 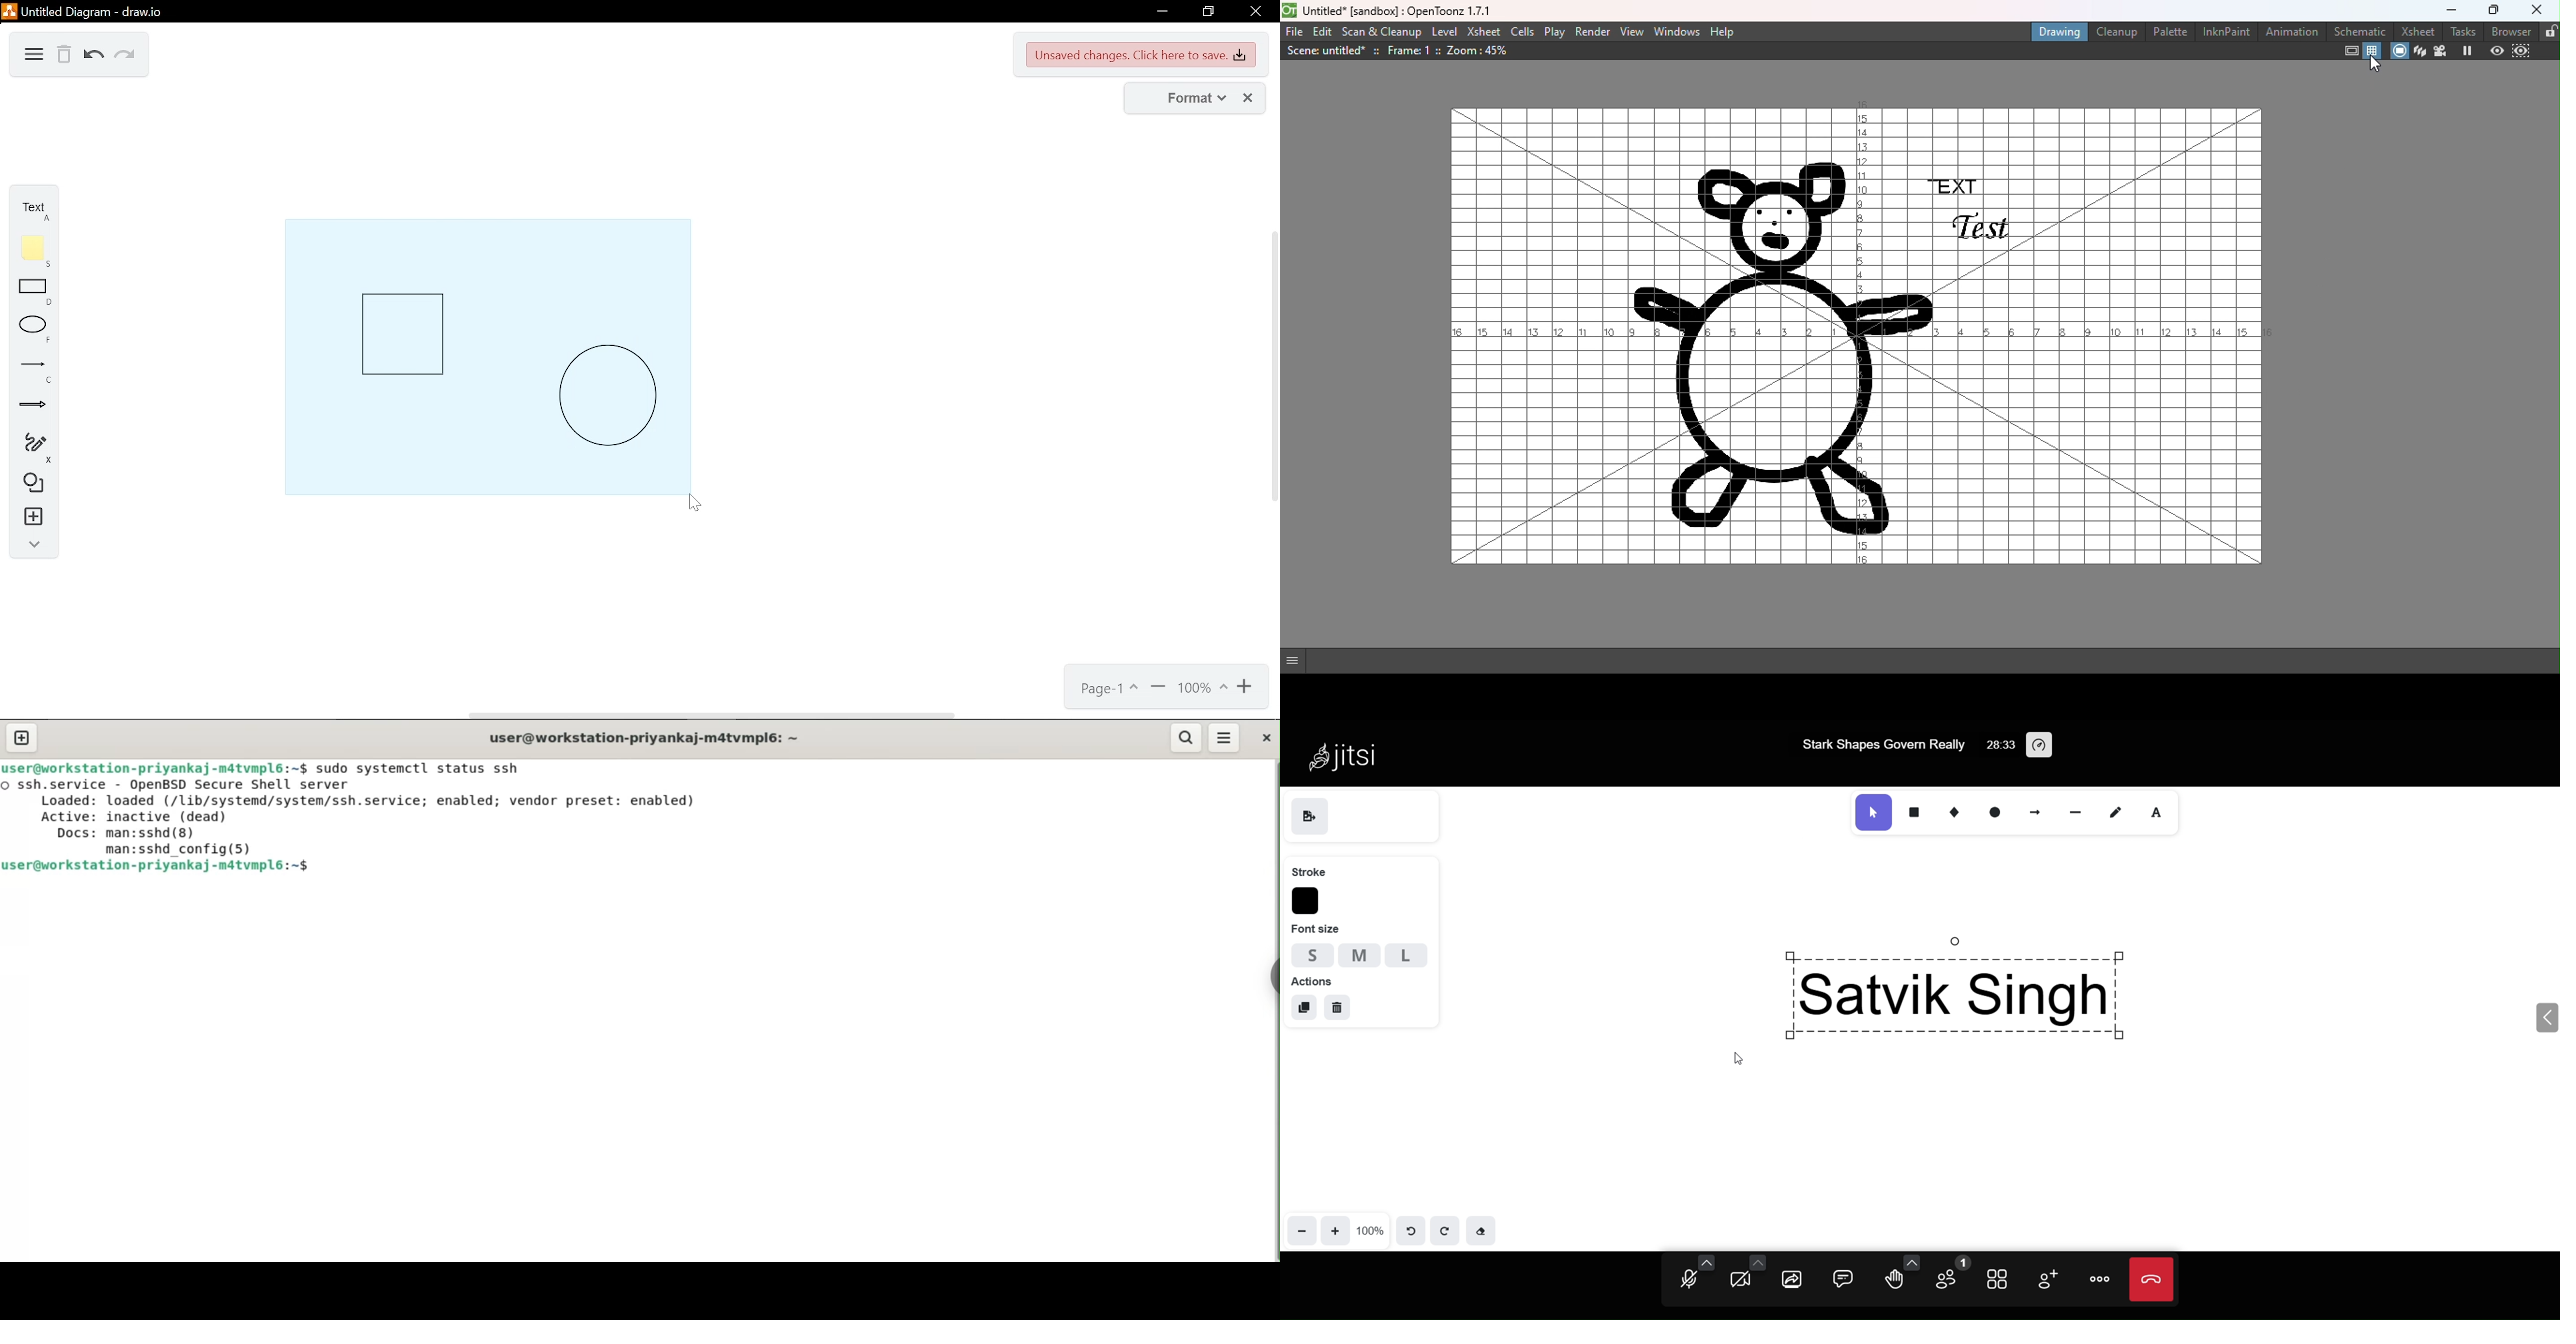 What do you see at coordinates (2508, 30) in the screenshot?
I see `Browser` at bounding box center [2508, 30].